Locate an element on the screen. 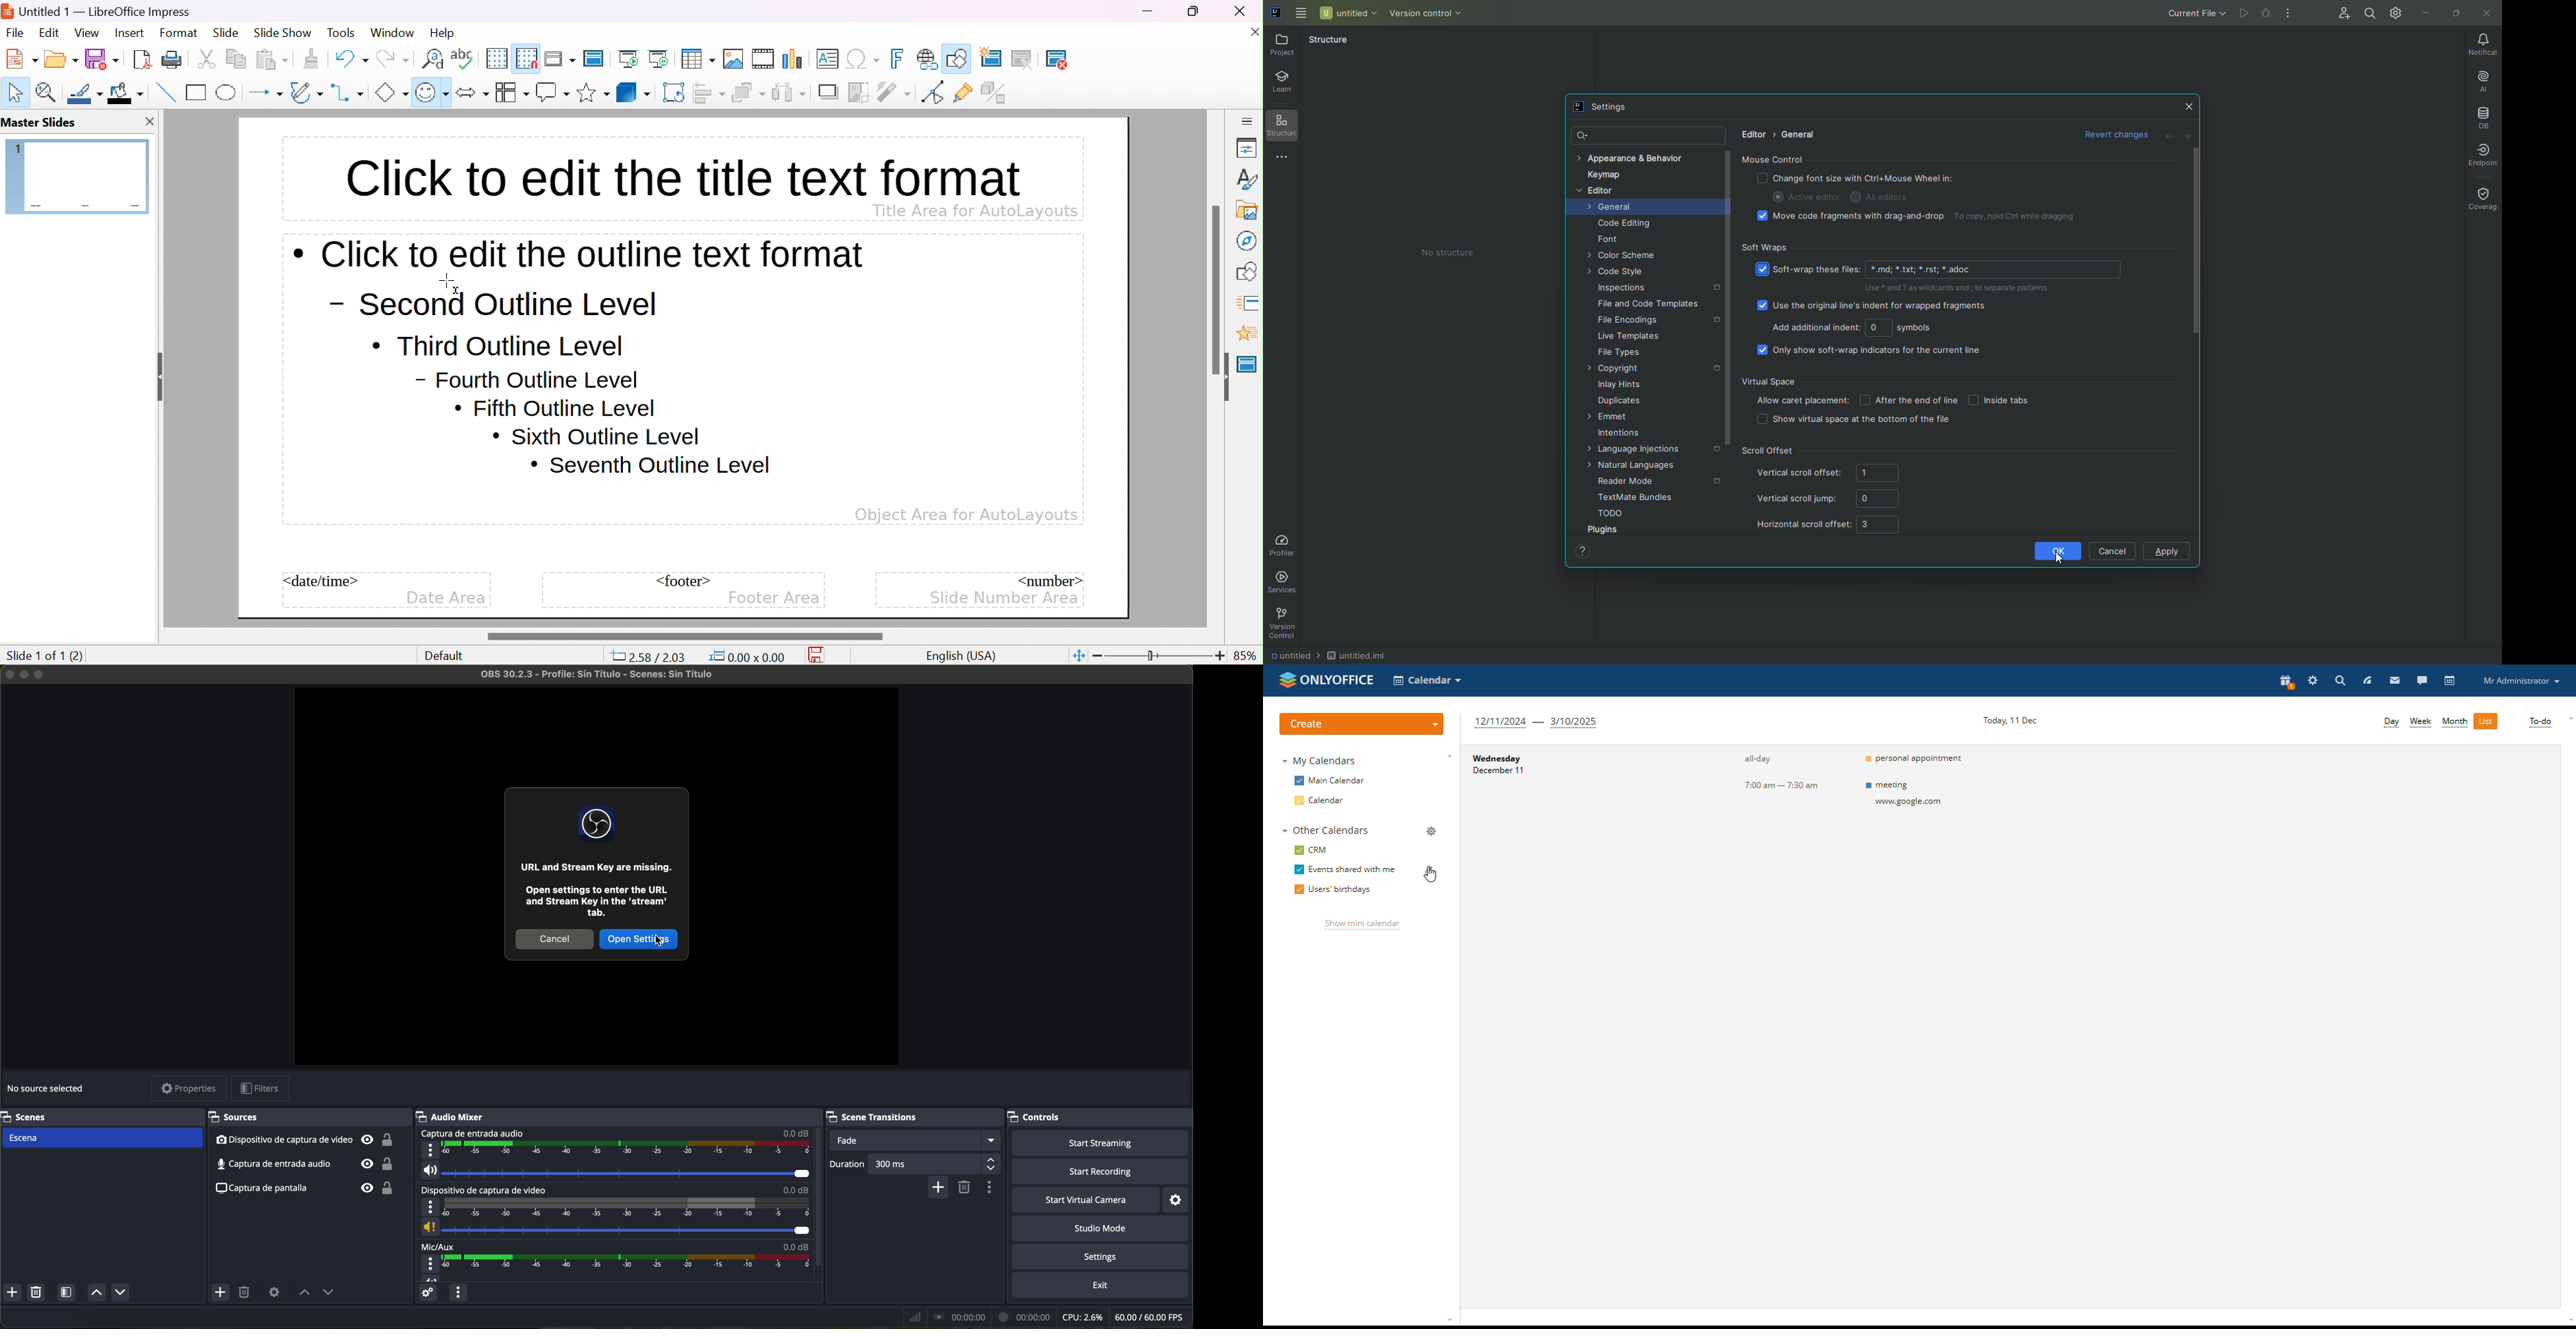 The height and width of the screenshot is (1344, 2576). new slide is located at coordinates (999, 57).